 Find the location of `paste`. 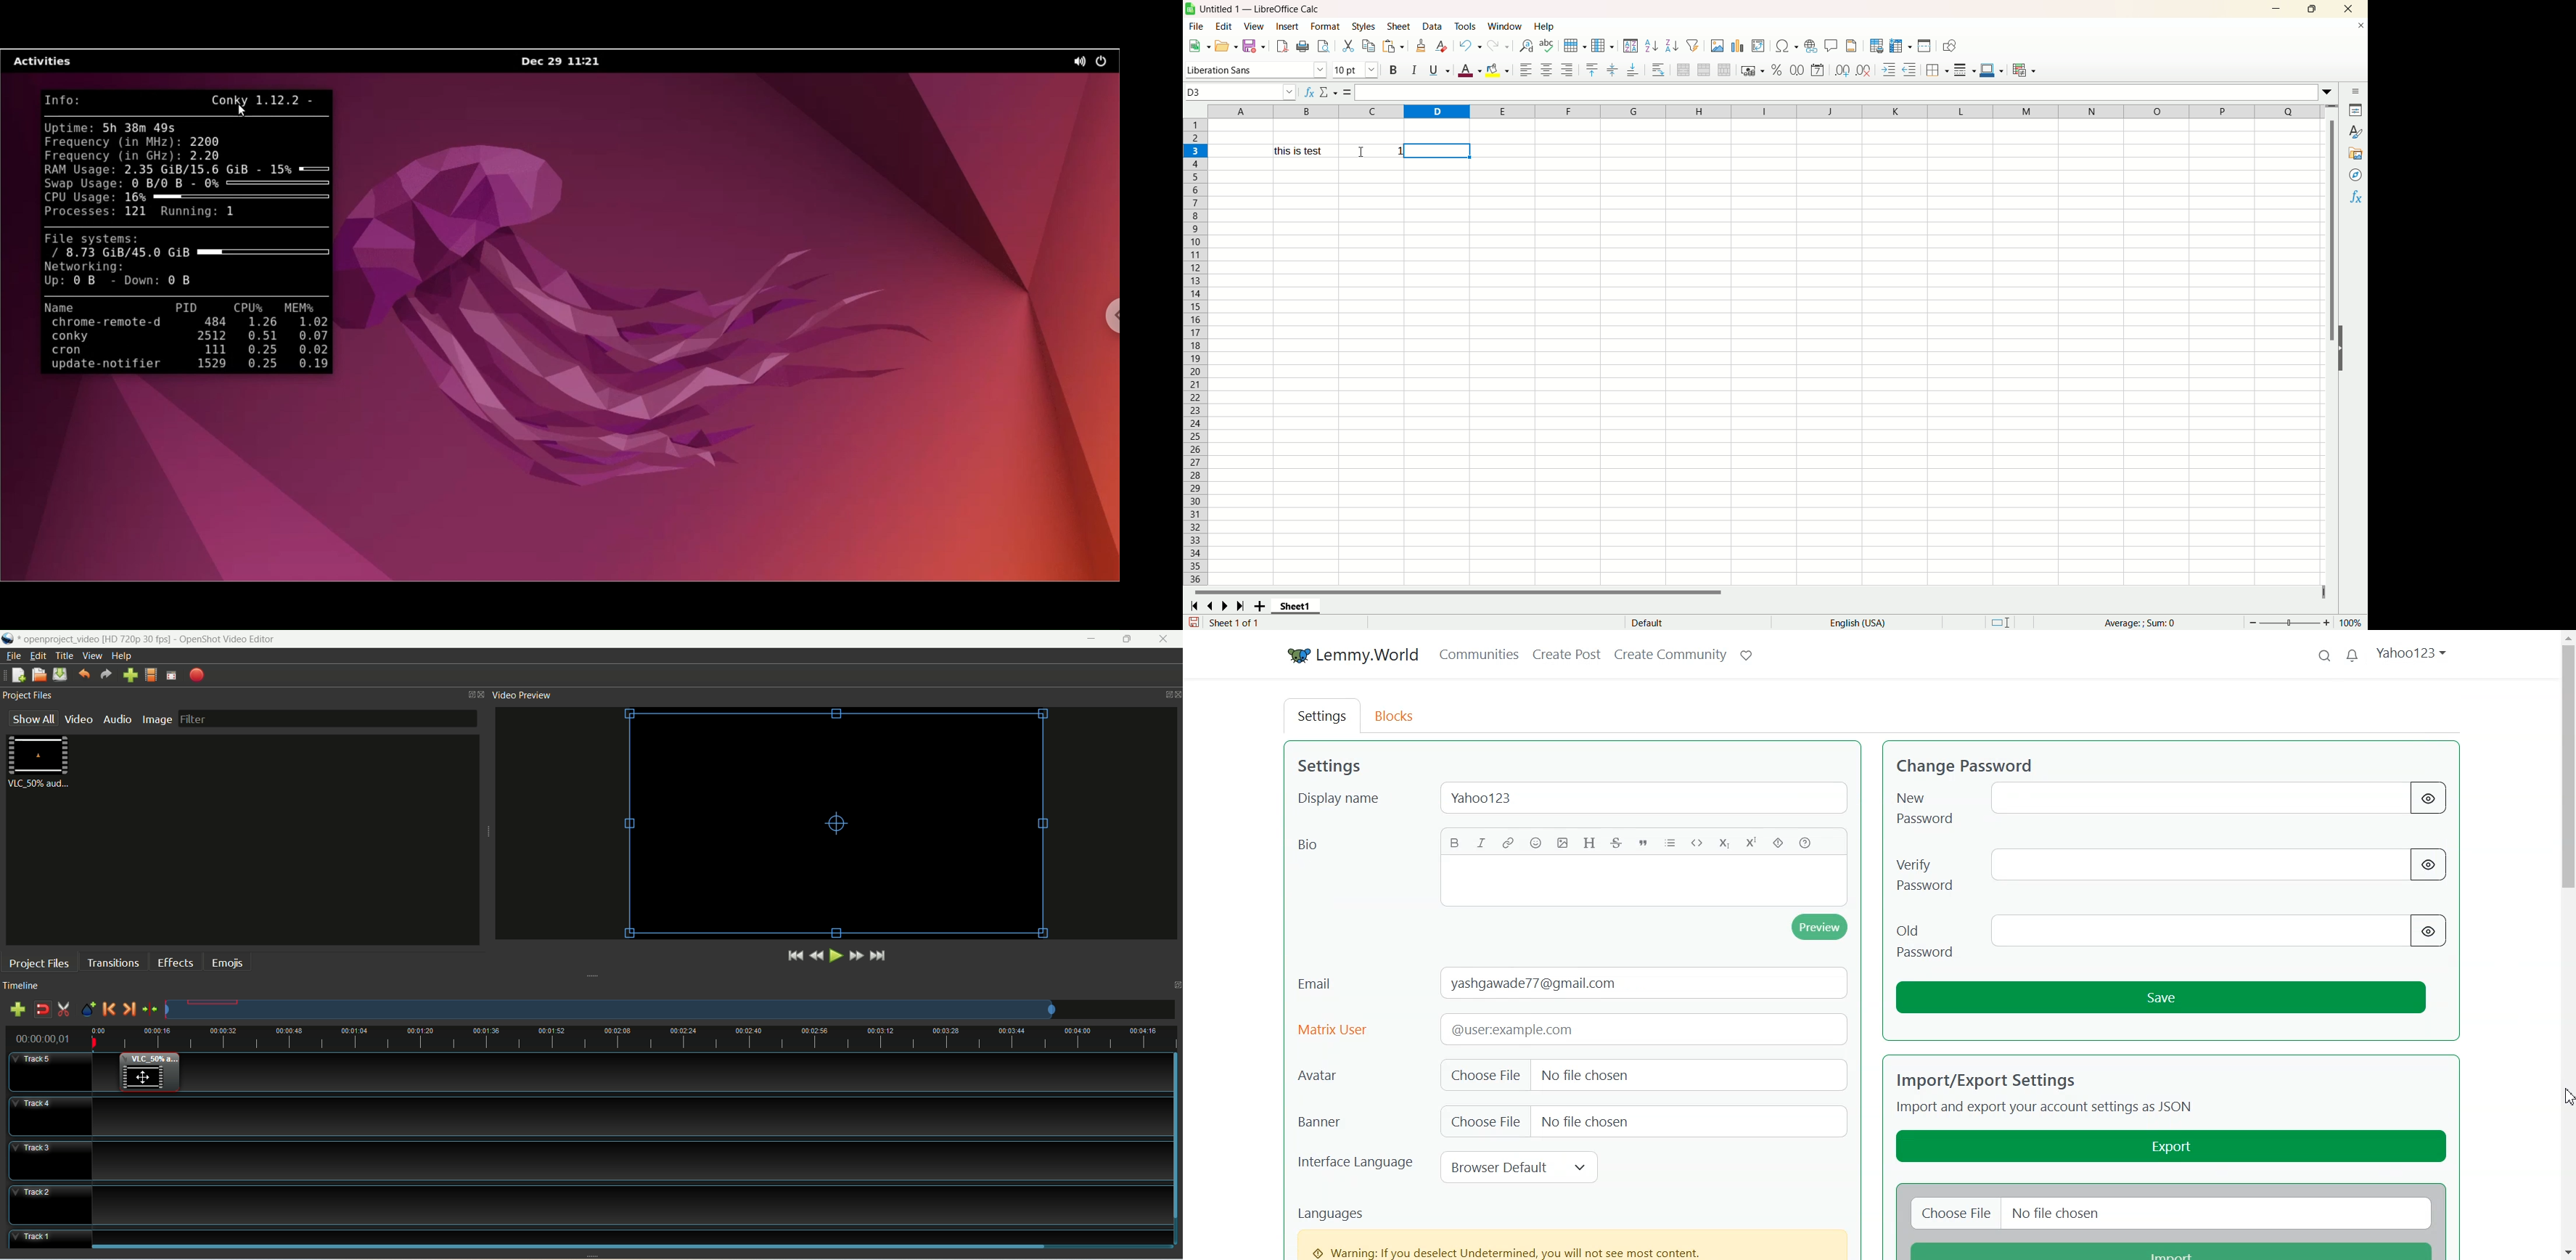

paste is located at coordinates (1391, 46).